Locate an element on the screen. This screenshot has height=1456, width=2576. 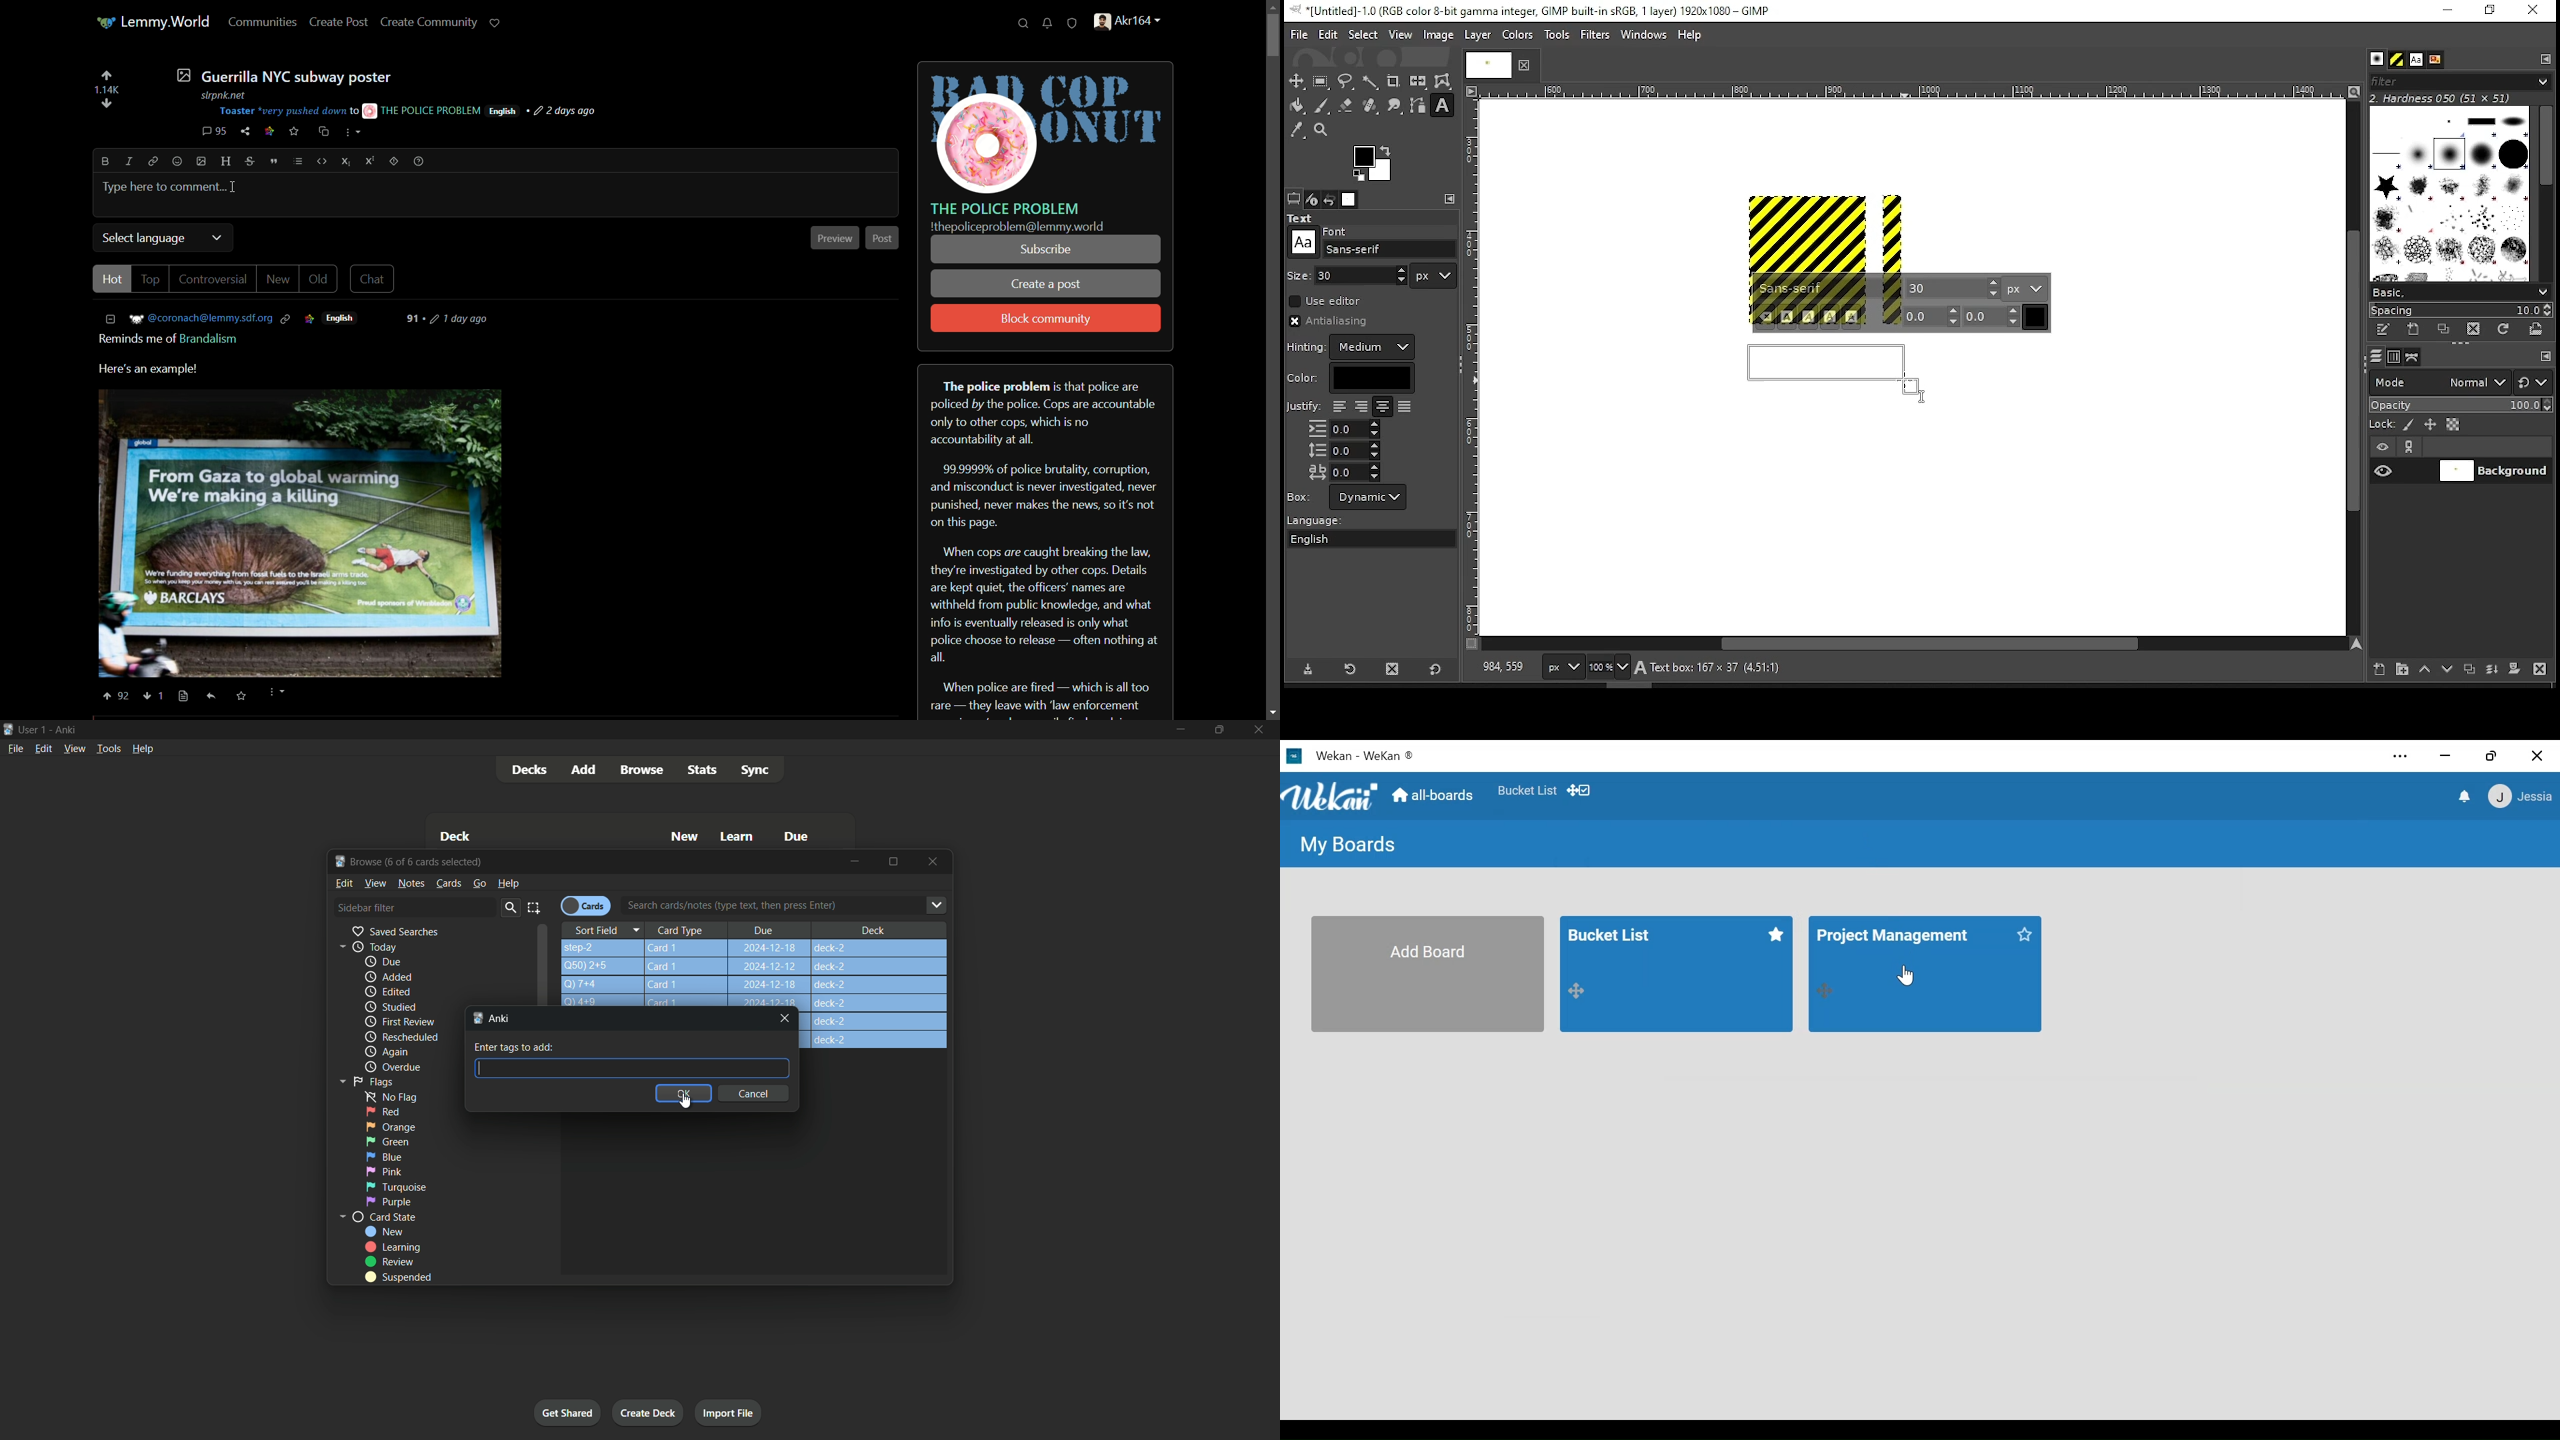
Type bar is located at coordinates (631, 1067).